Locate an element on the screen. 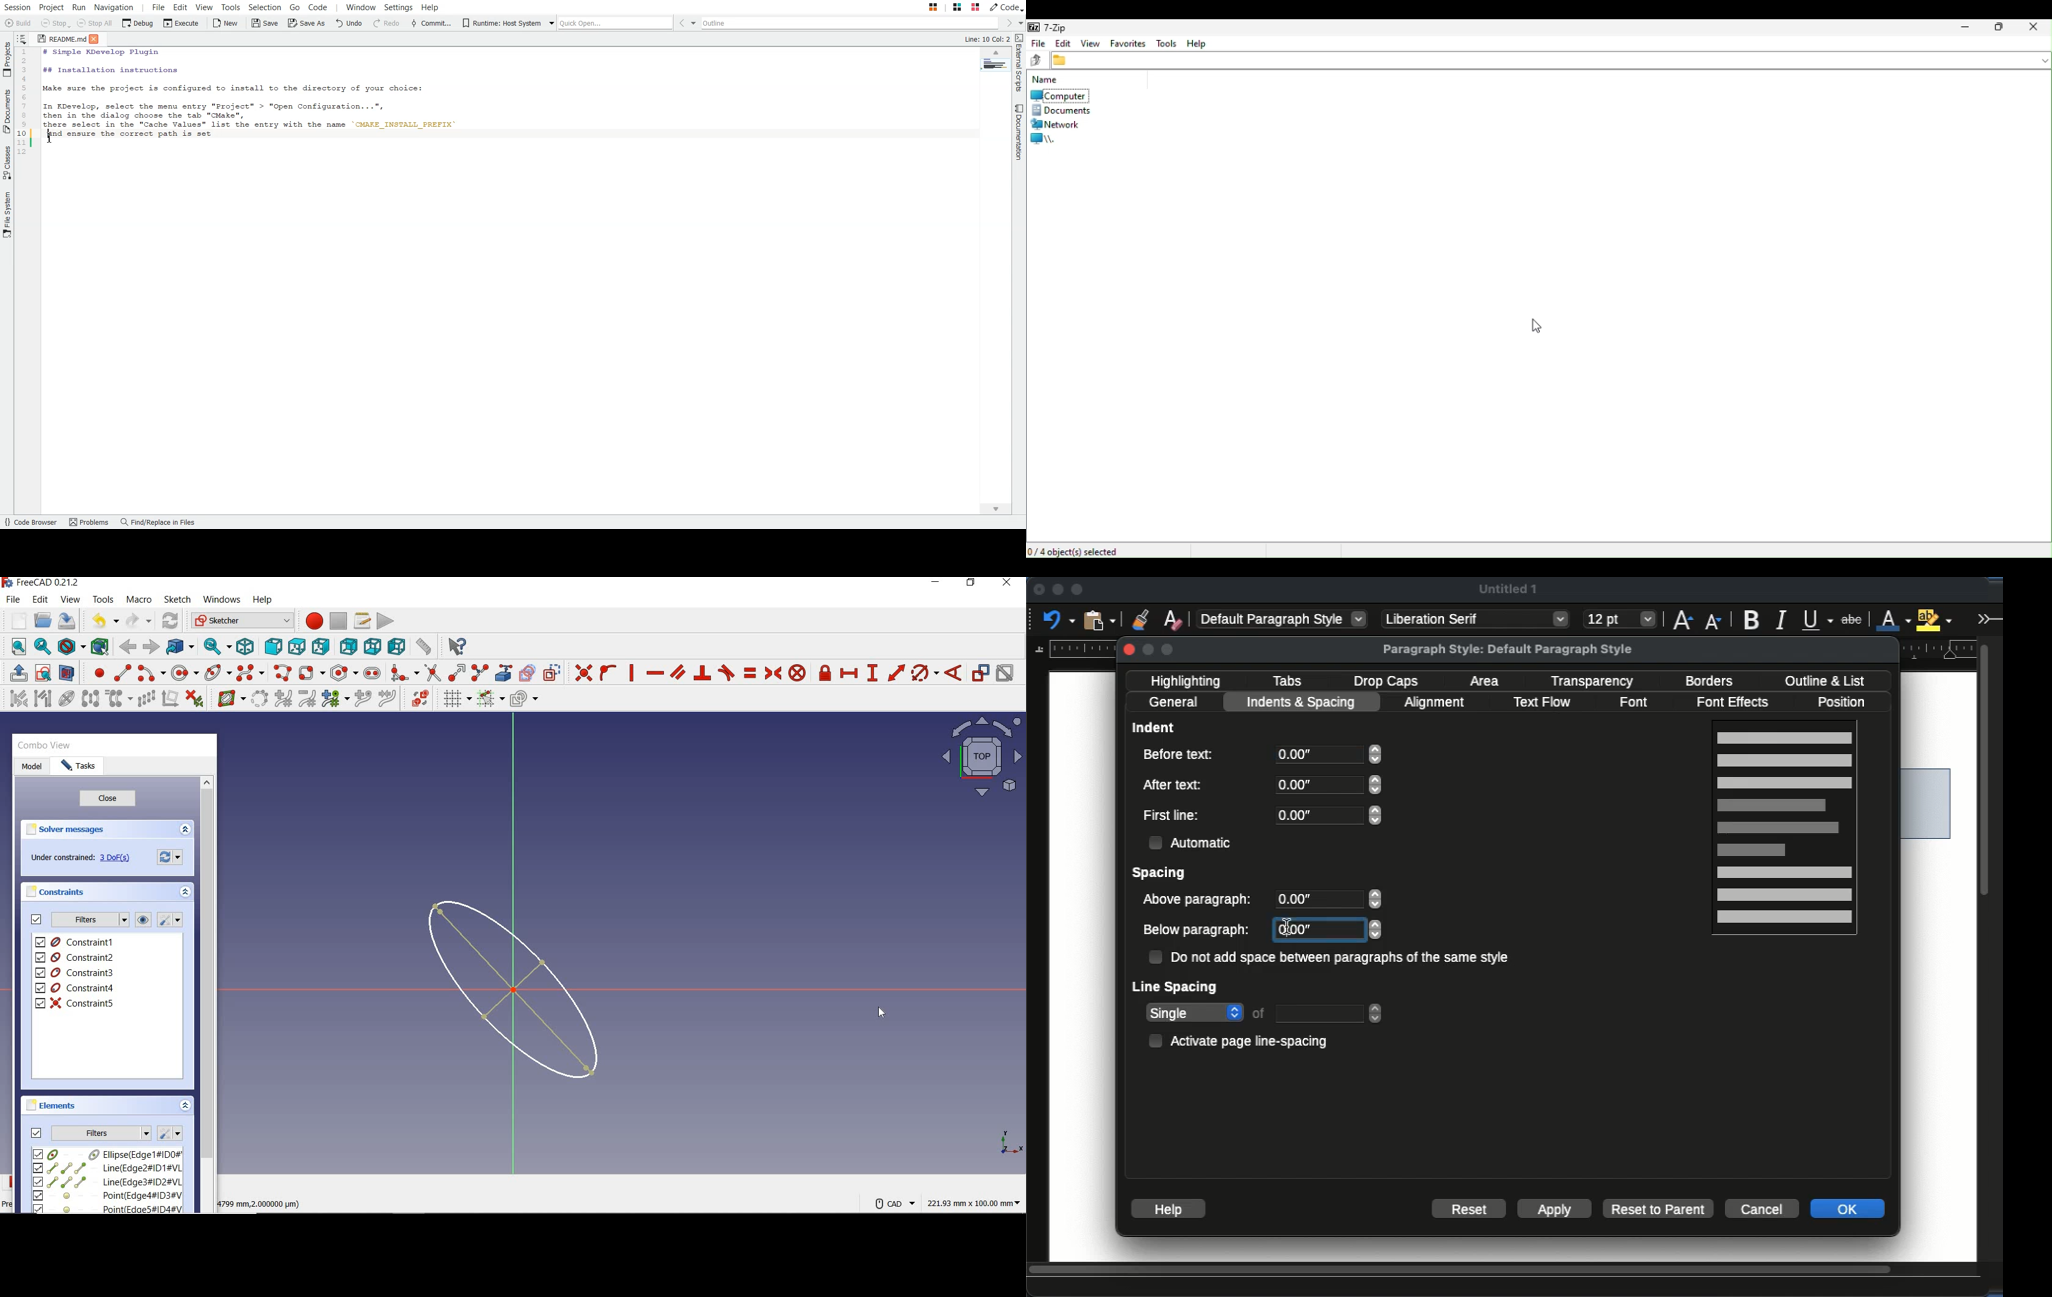  Documentation is located at coordinates (1020, 133).